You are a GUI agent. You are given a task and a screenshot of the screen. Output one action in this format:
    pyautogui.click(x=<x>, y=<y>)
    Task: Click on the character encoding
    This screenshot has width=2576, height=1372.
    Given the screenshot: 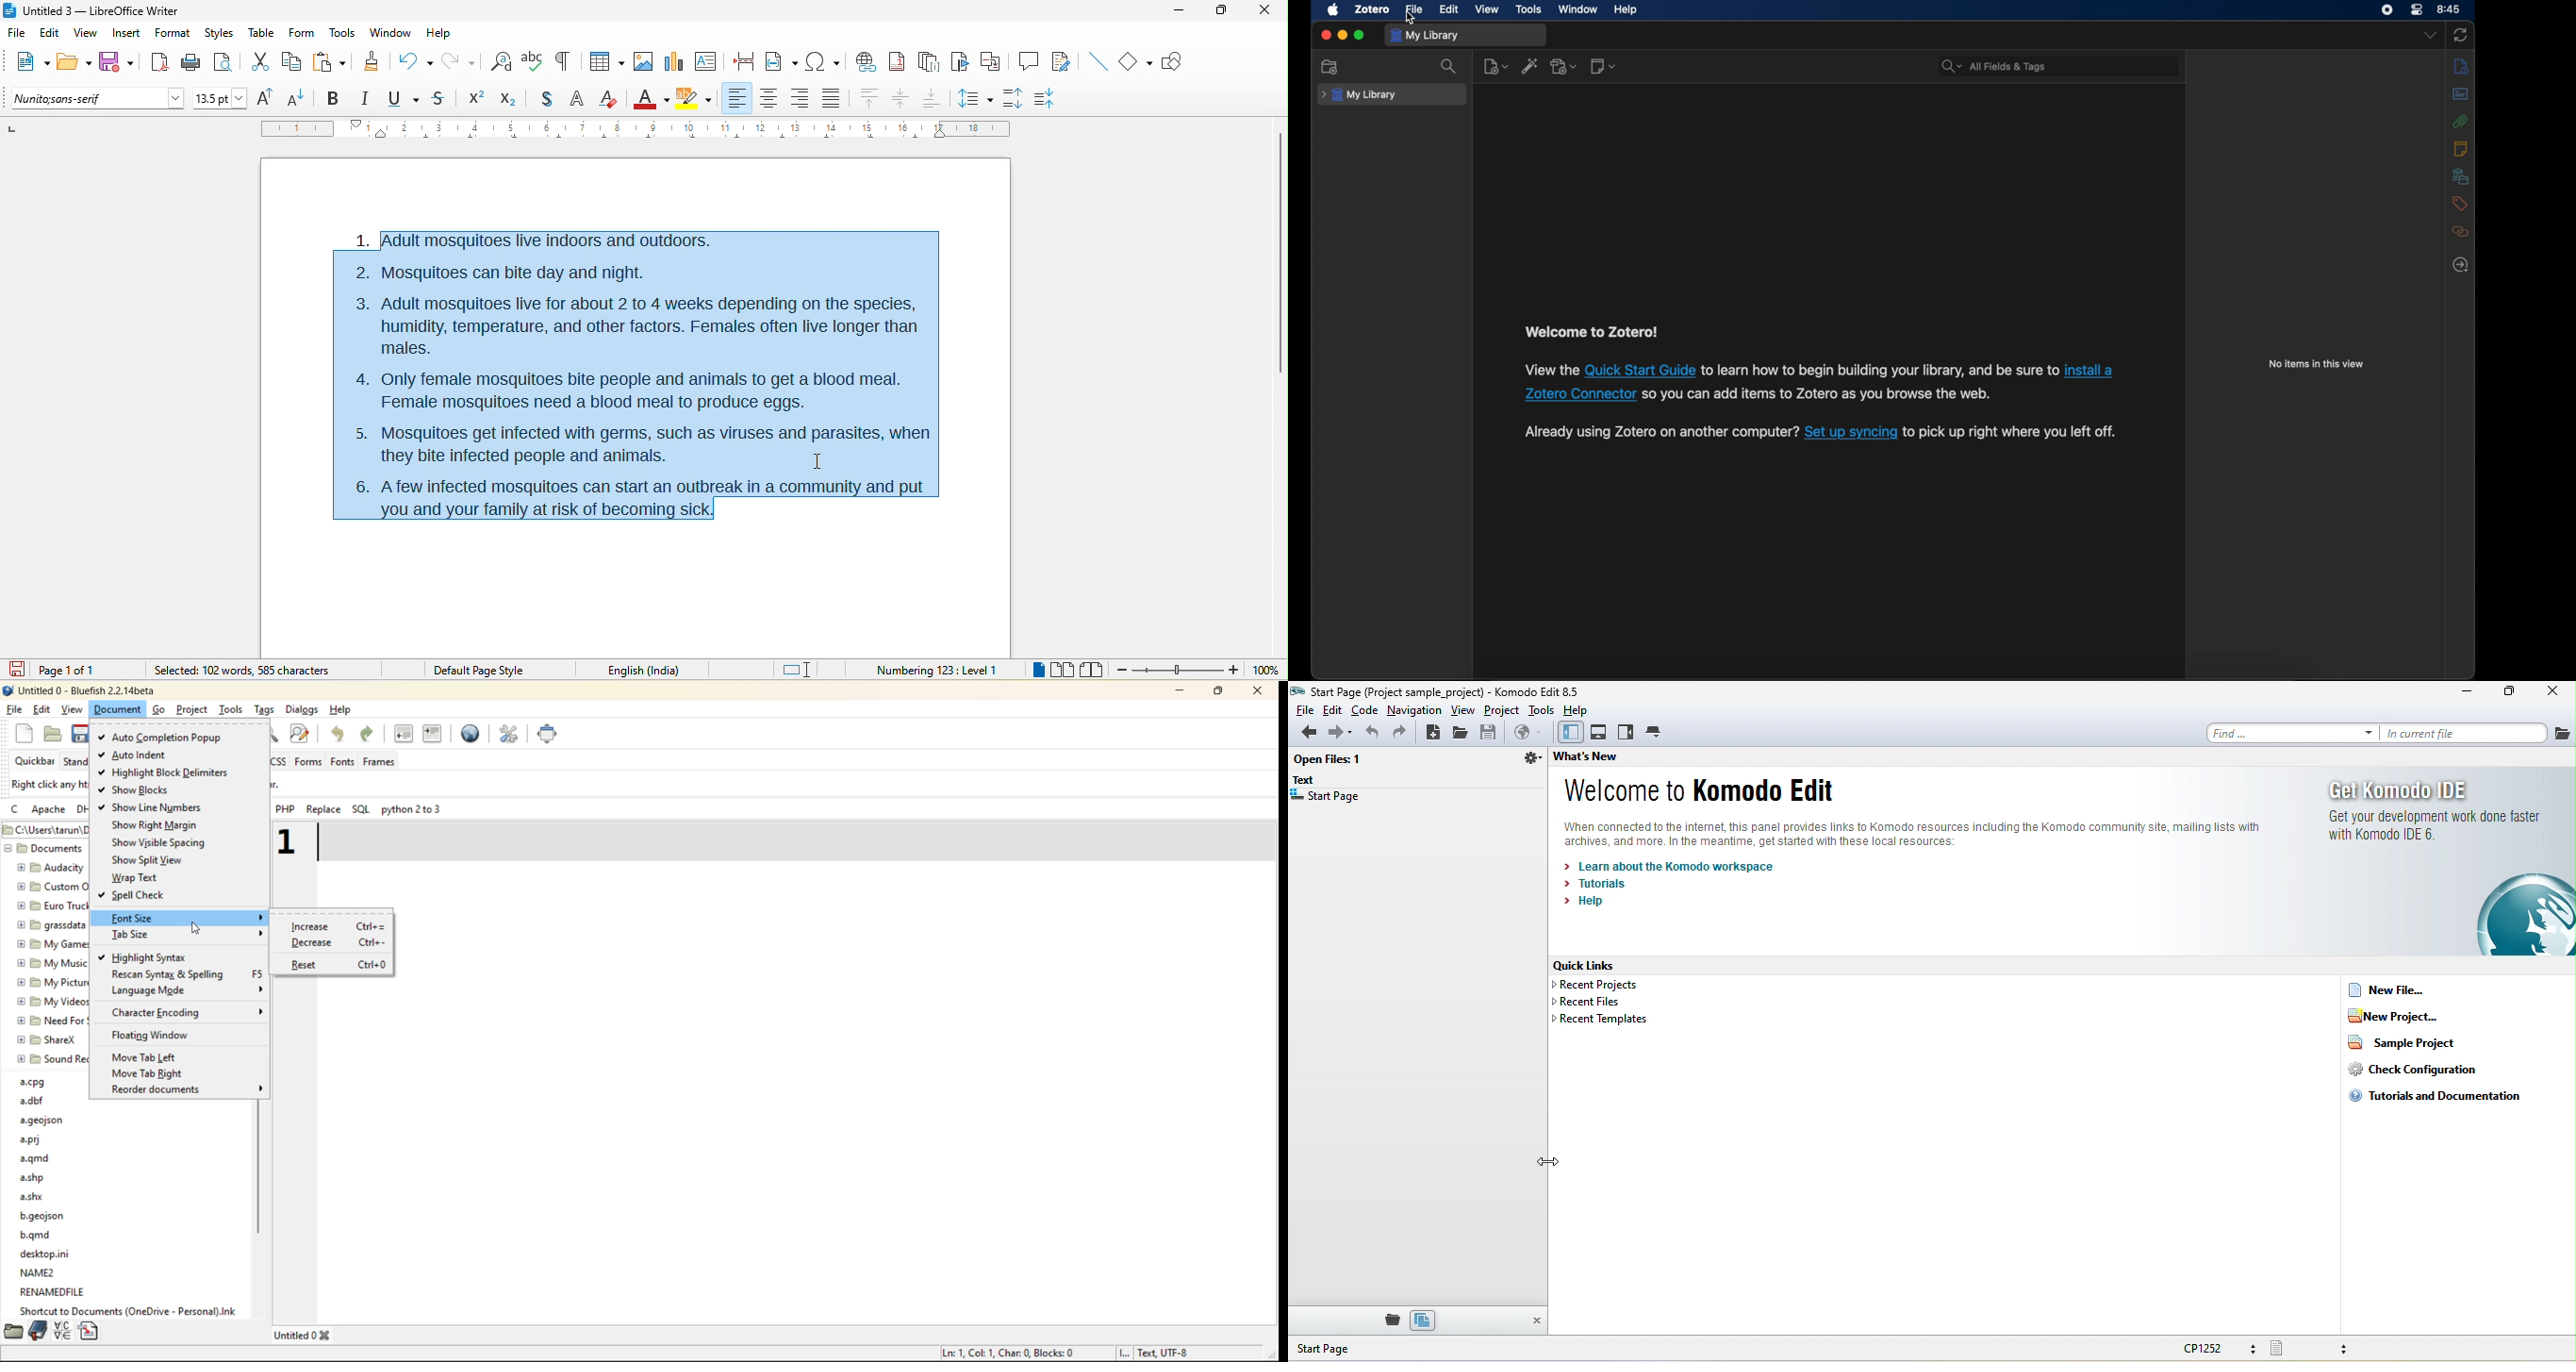 What is the action you would take?
    pyautogui.click(x=159, y=1012)
    